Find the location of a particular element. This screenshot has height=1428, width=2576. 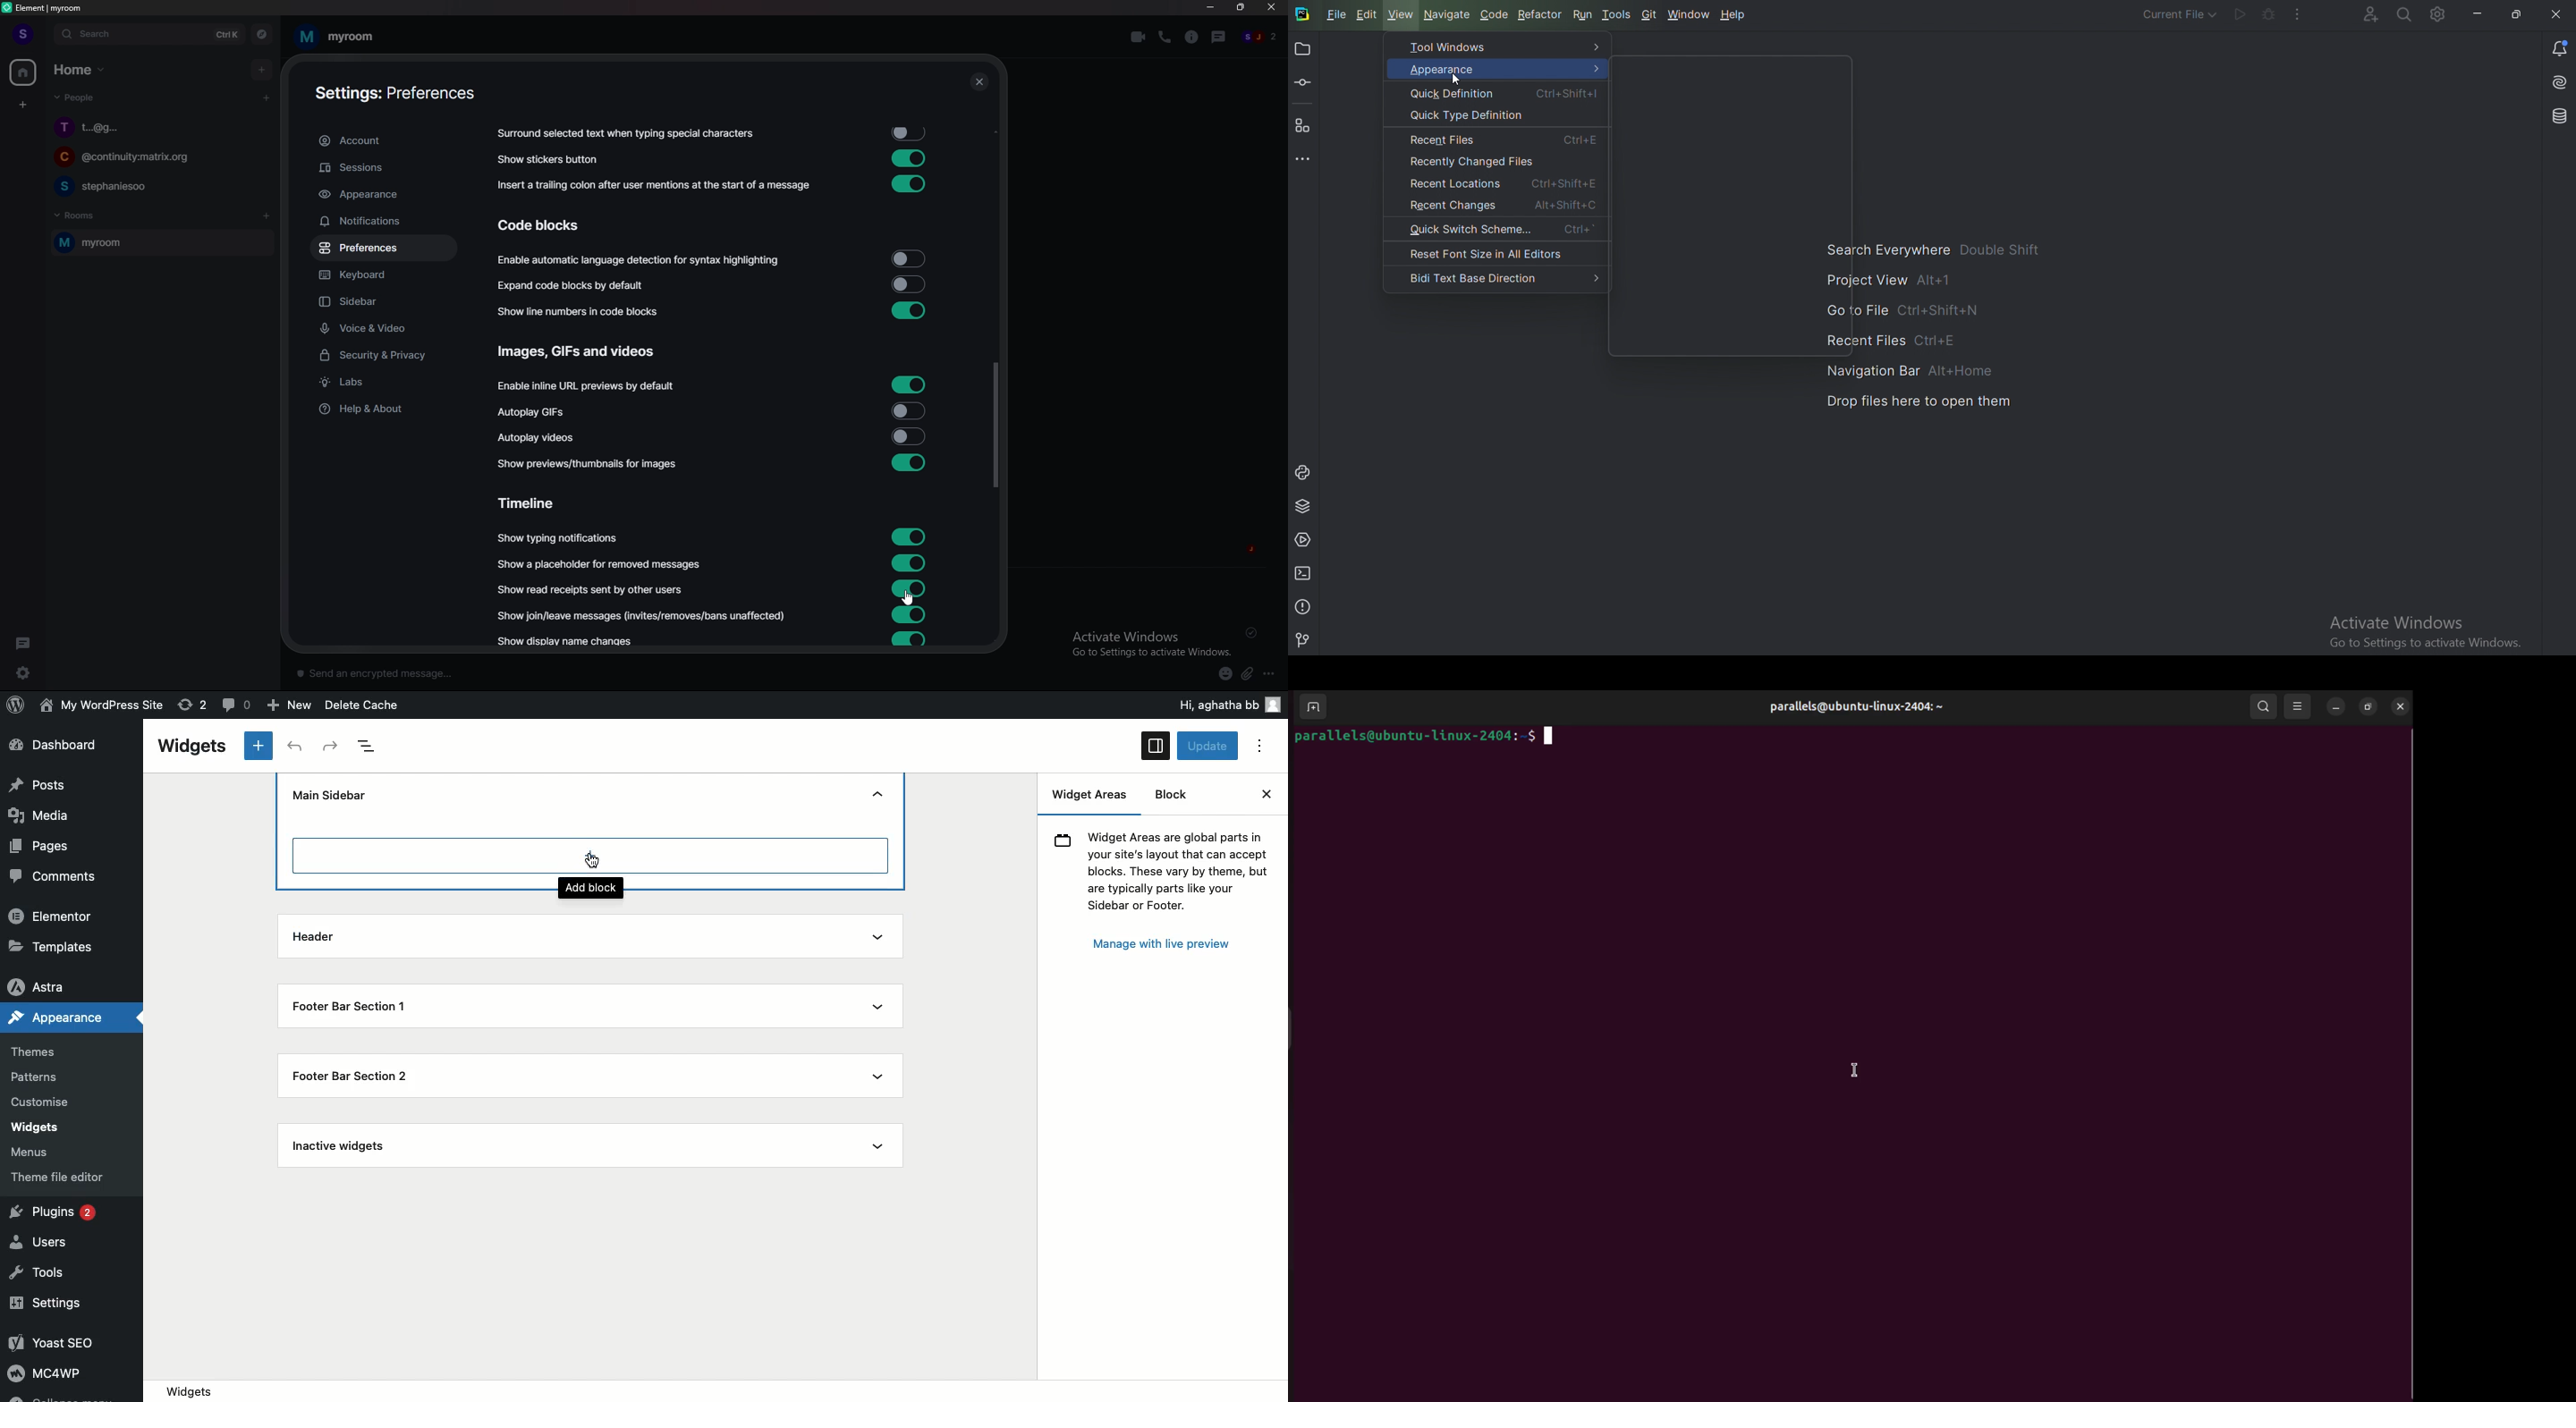

toggle is located at coordinates (906, 284).